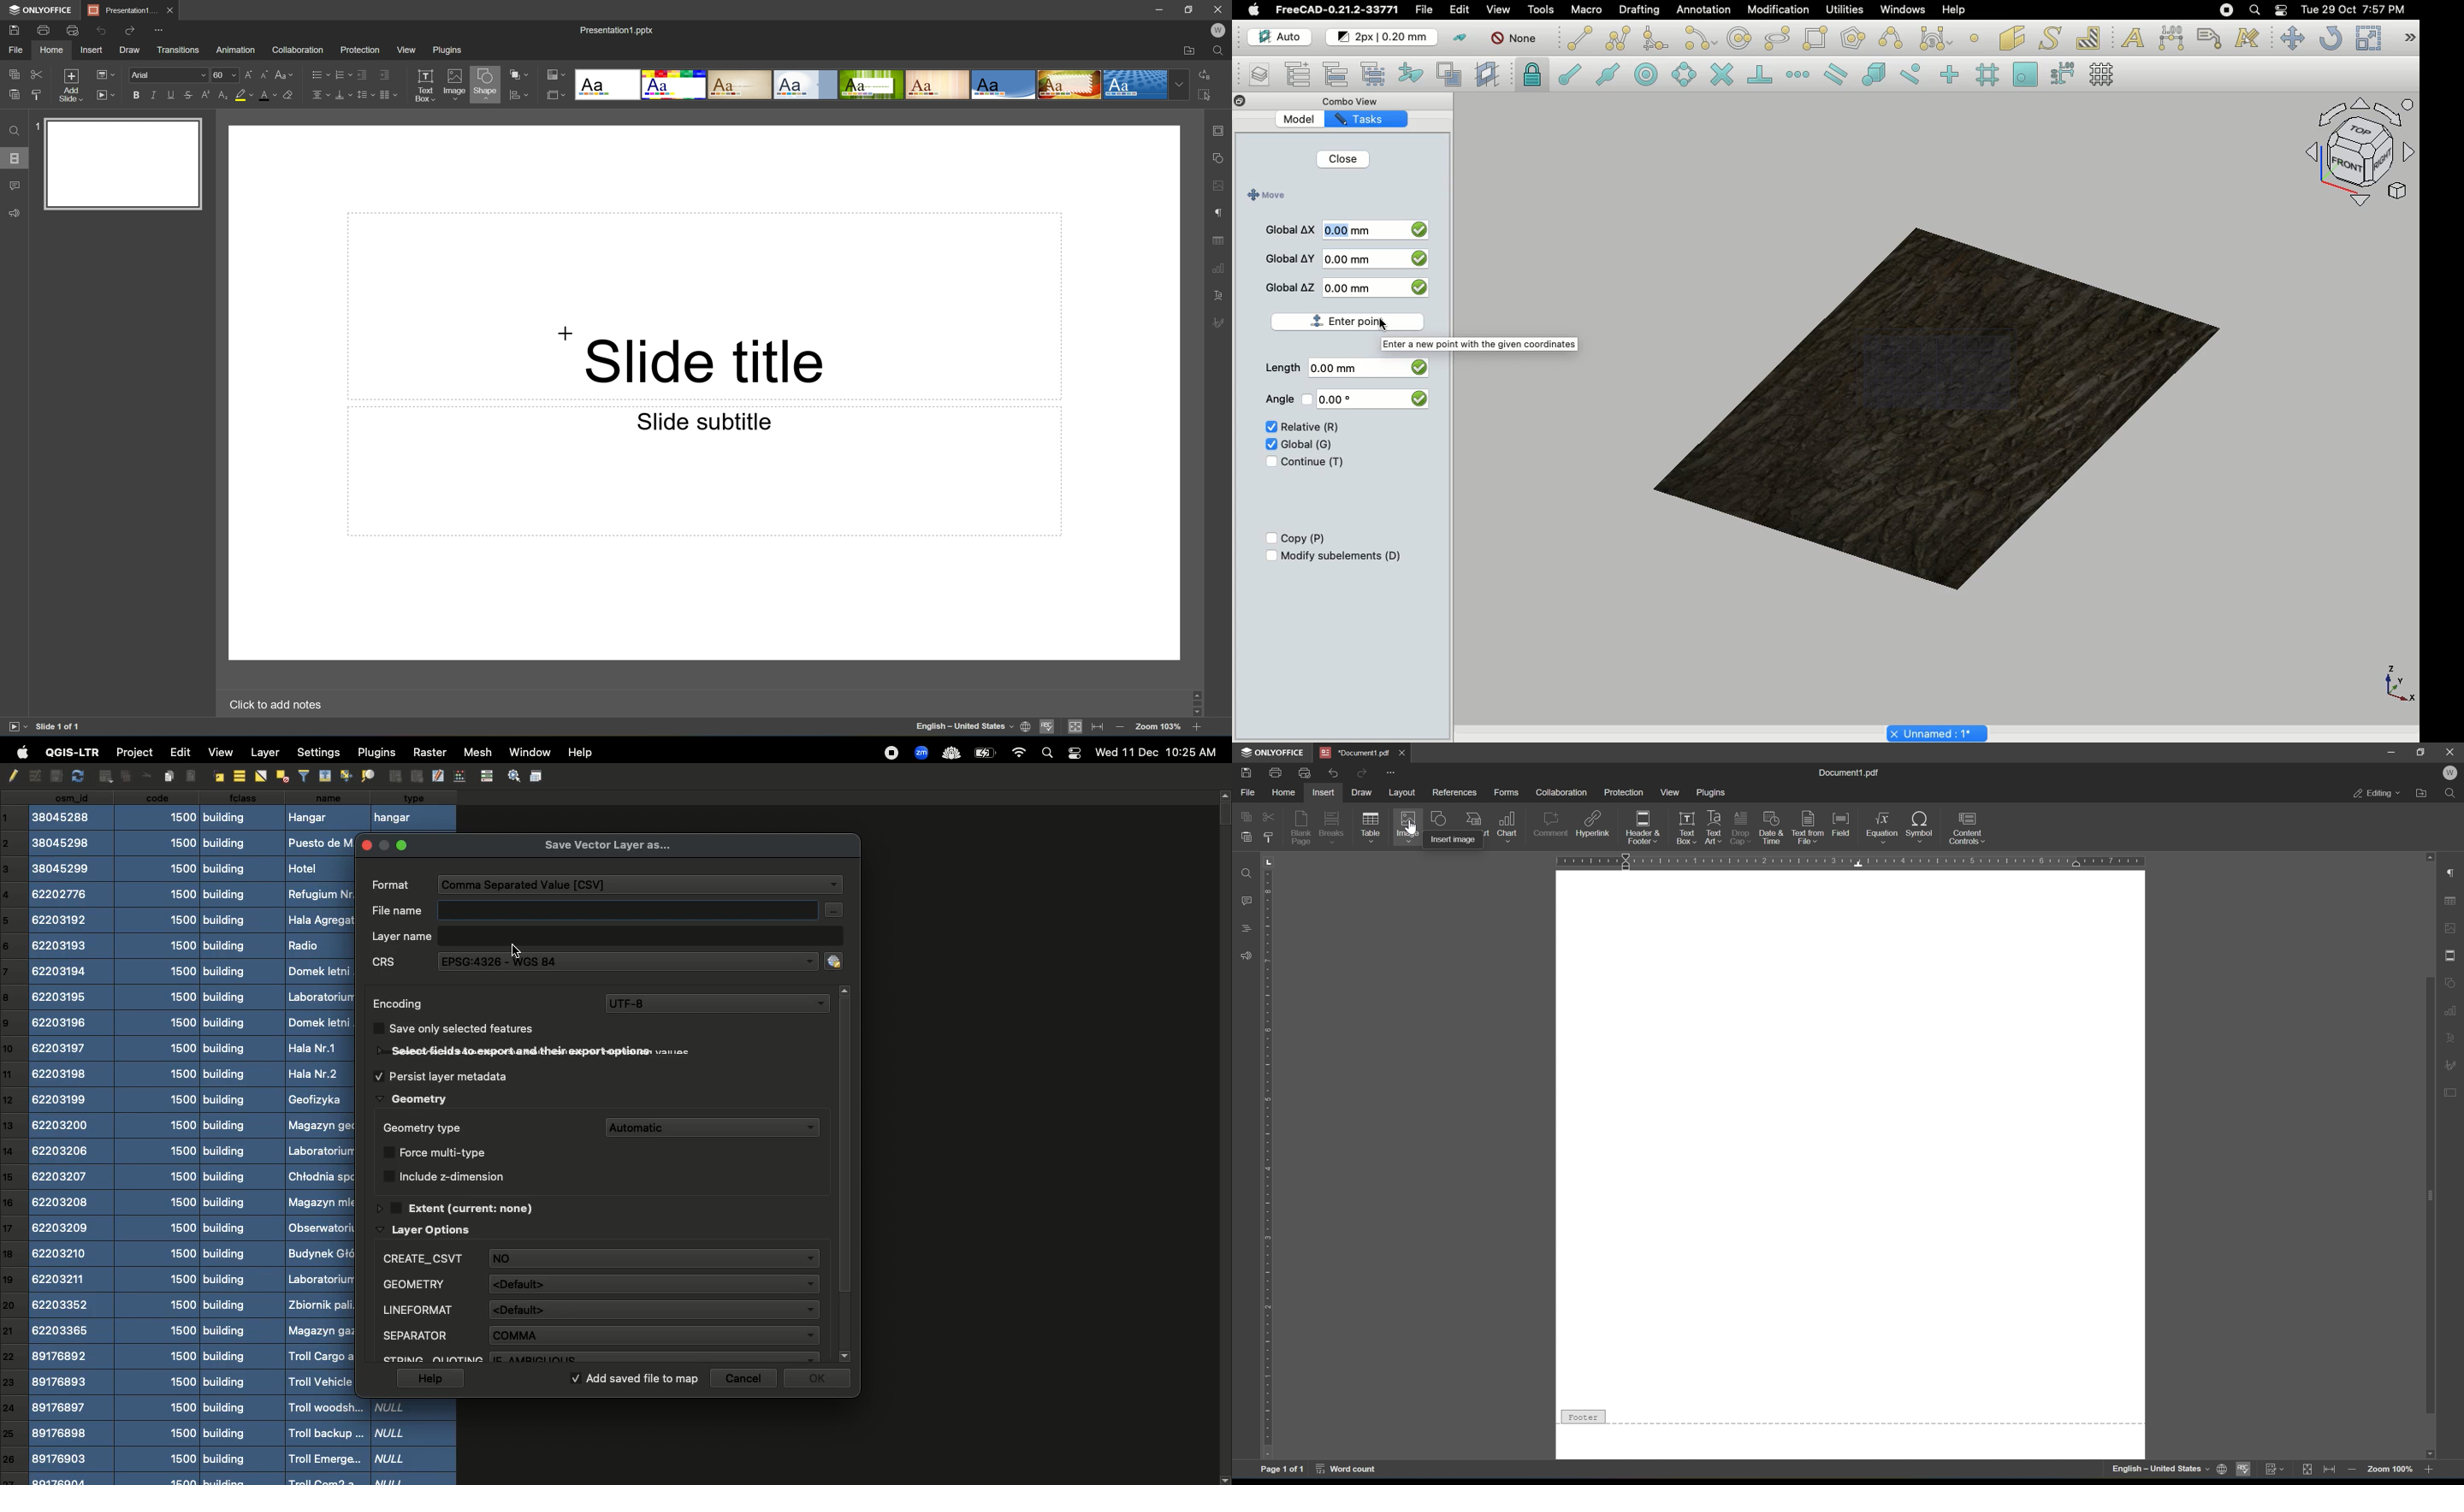 This screenshot has width=2464, height=1512. What do you see at coordinates (14, 157) in the screenshot?
I see `Slides` at bounding box center [14, 157].